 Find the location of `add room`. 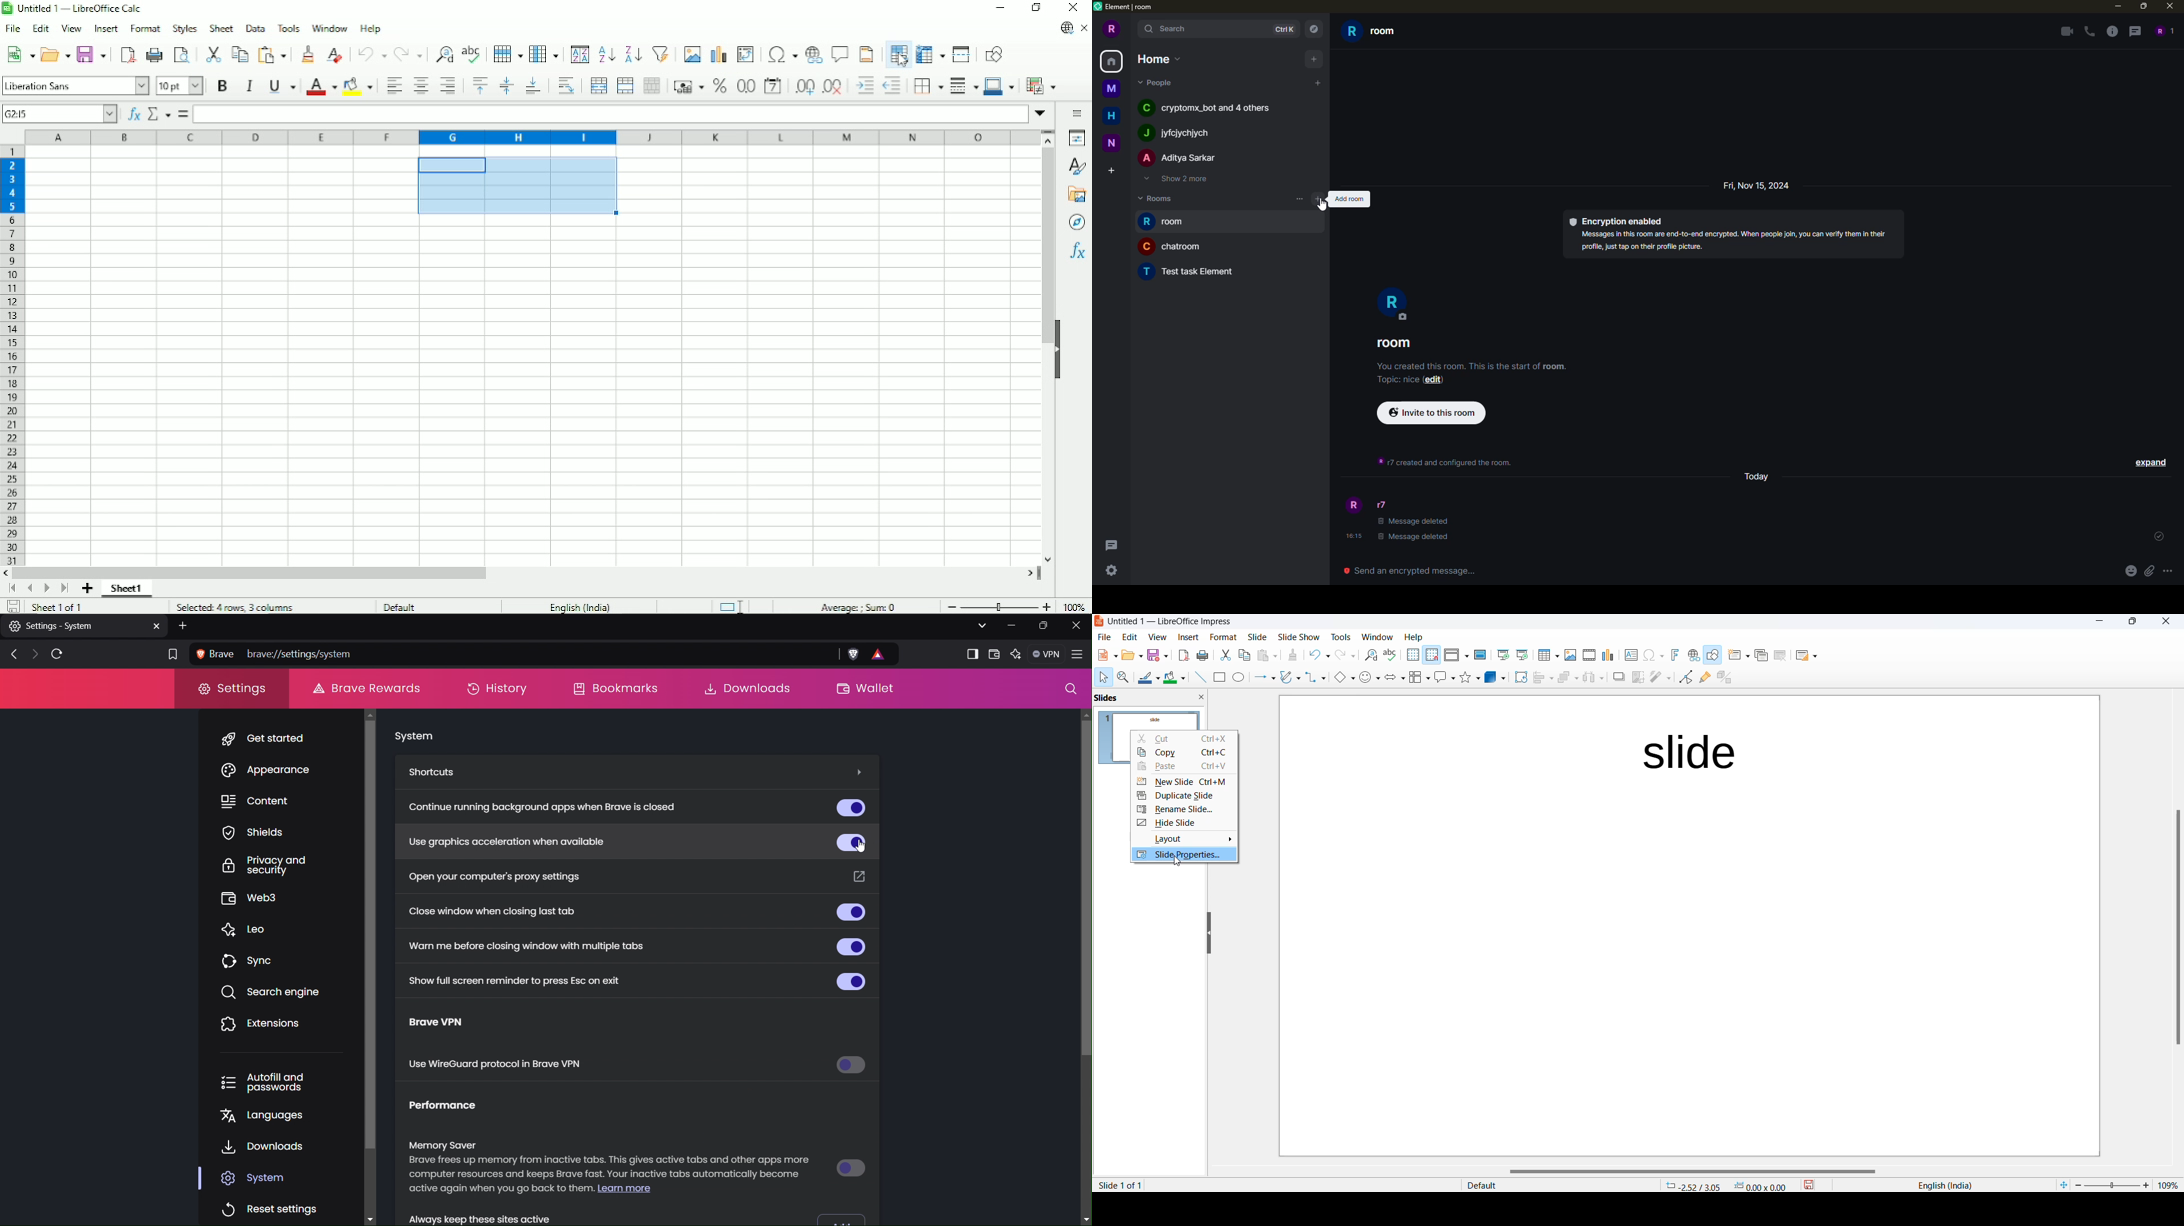

add room is located at coordinates (1321, 198).